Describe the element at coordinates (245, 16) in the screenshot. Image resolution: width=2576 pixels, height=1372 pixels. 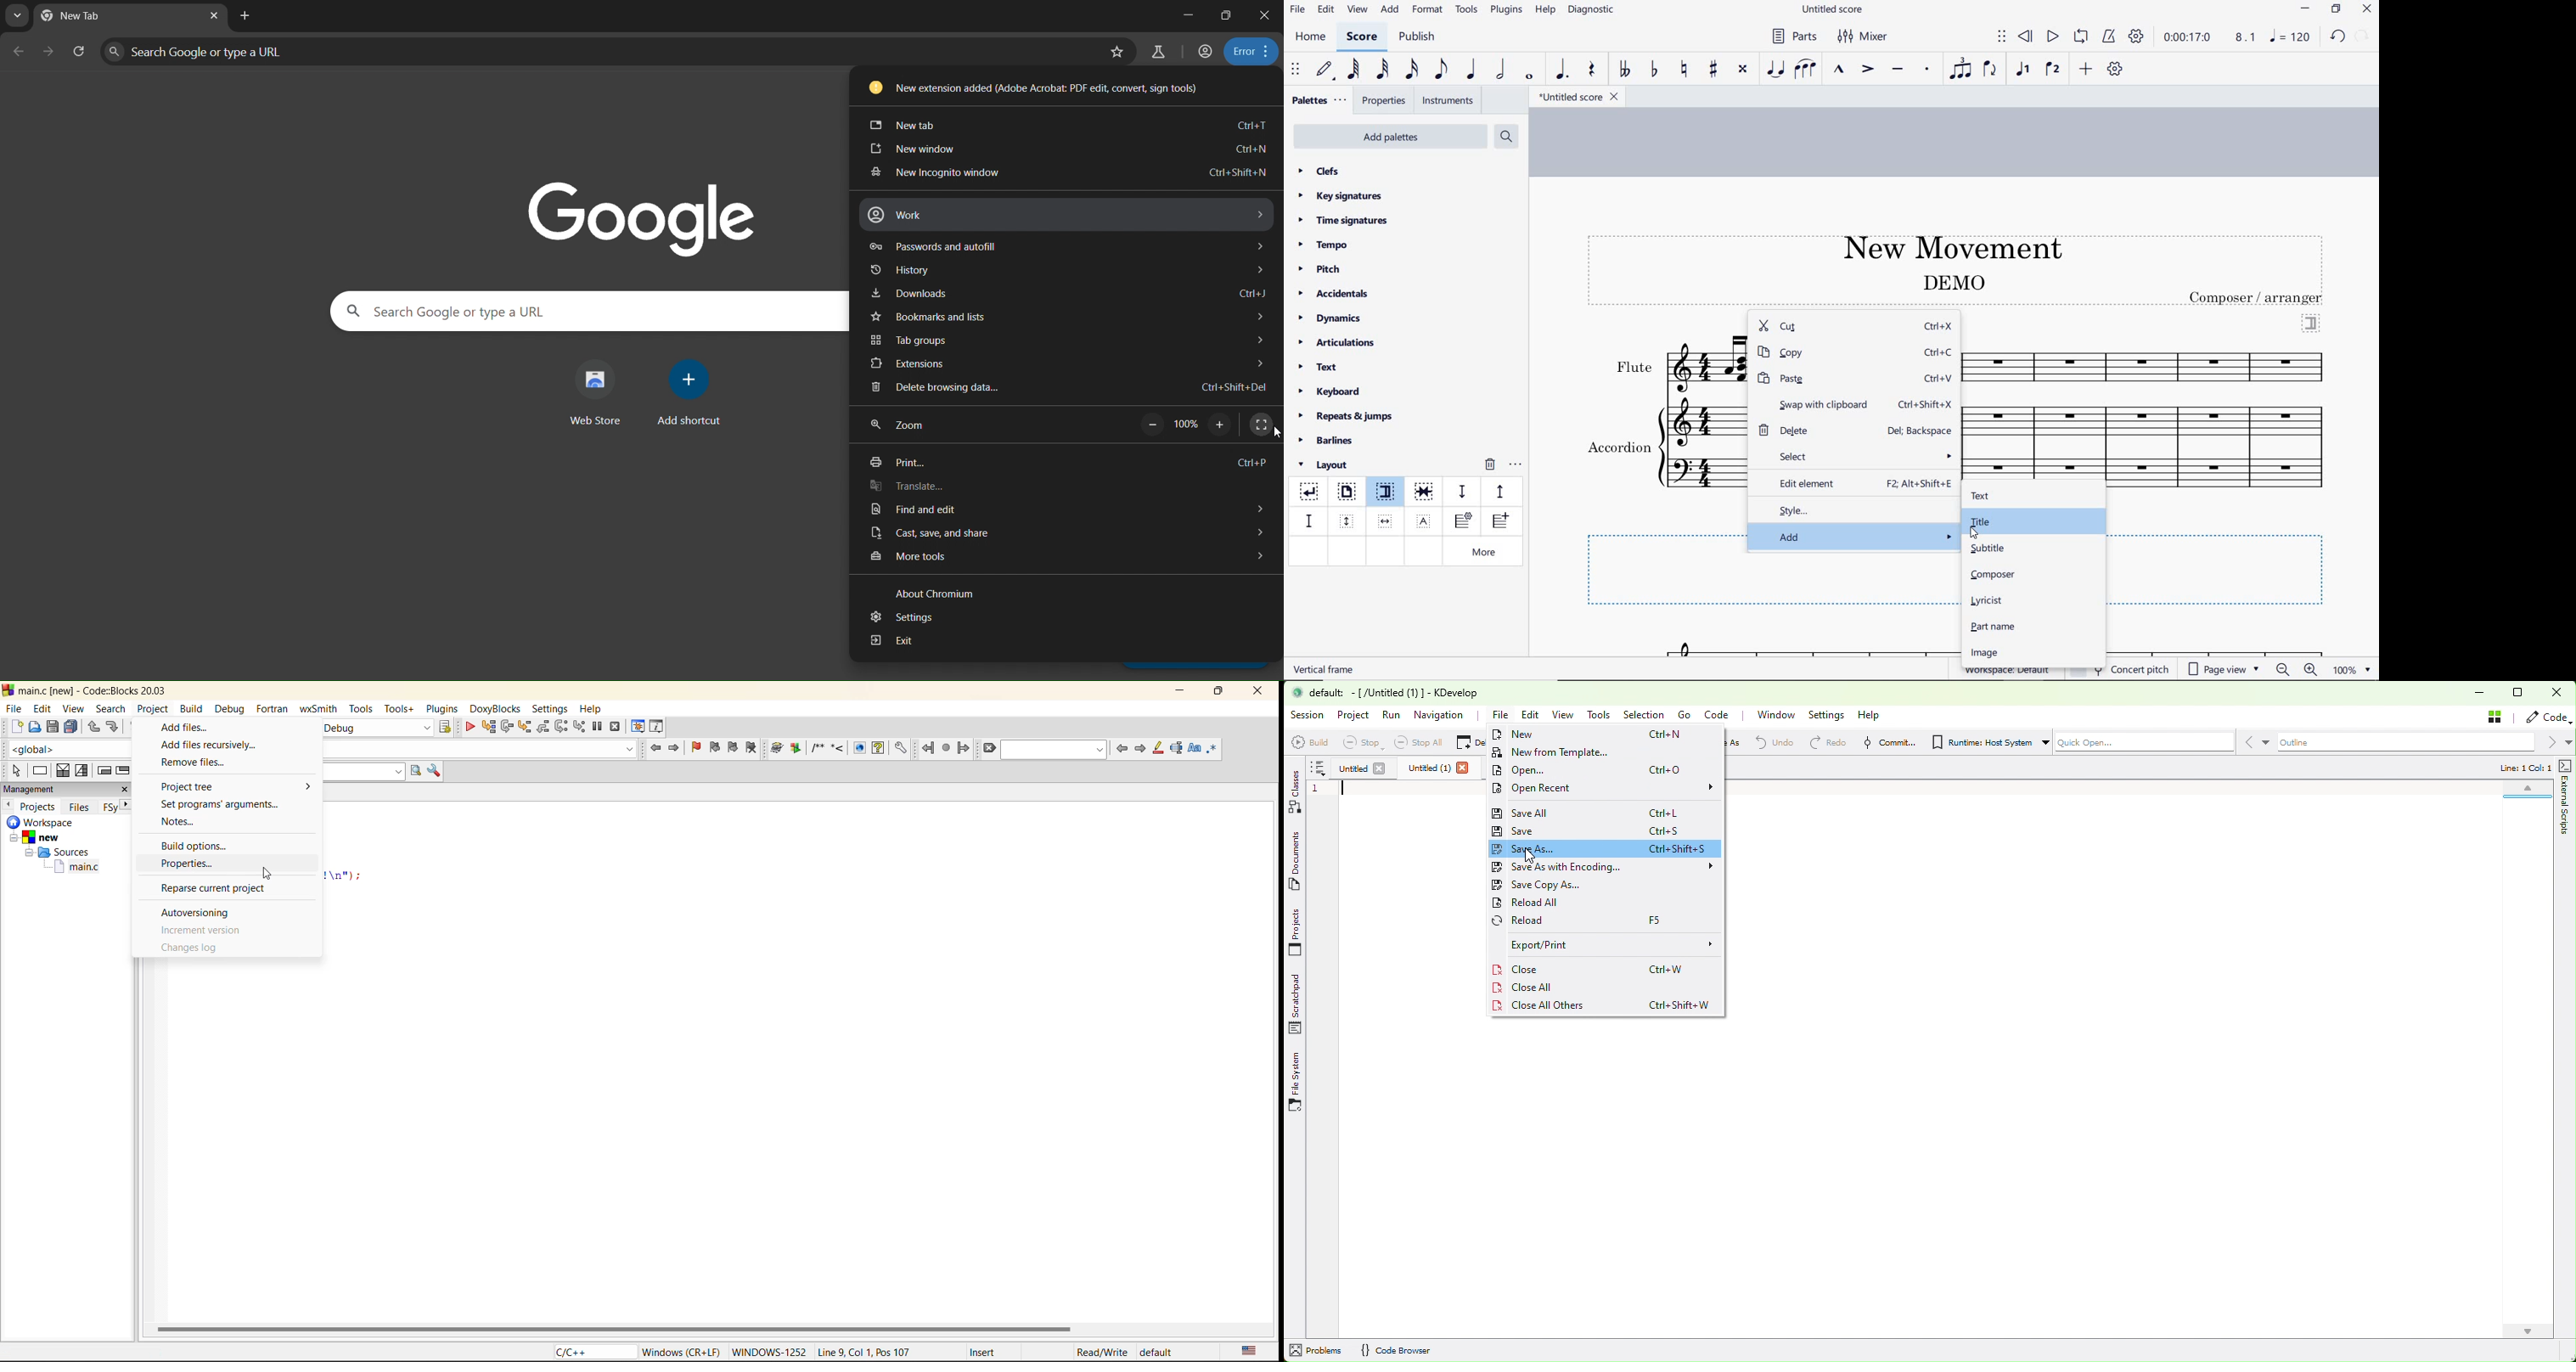
I see `new tab` at that location.